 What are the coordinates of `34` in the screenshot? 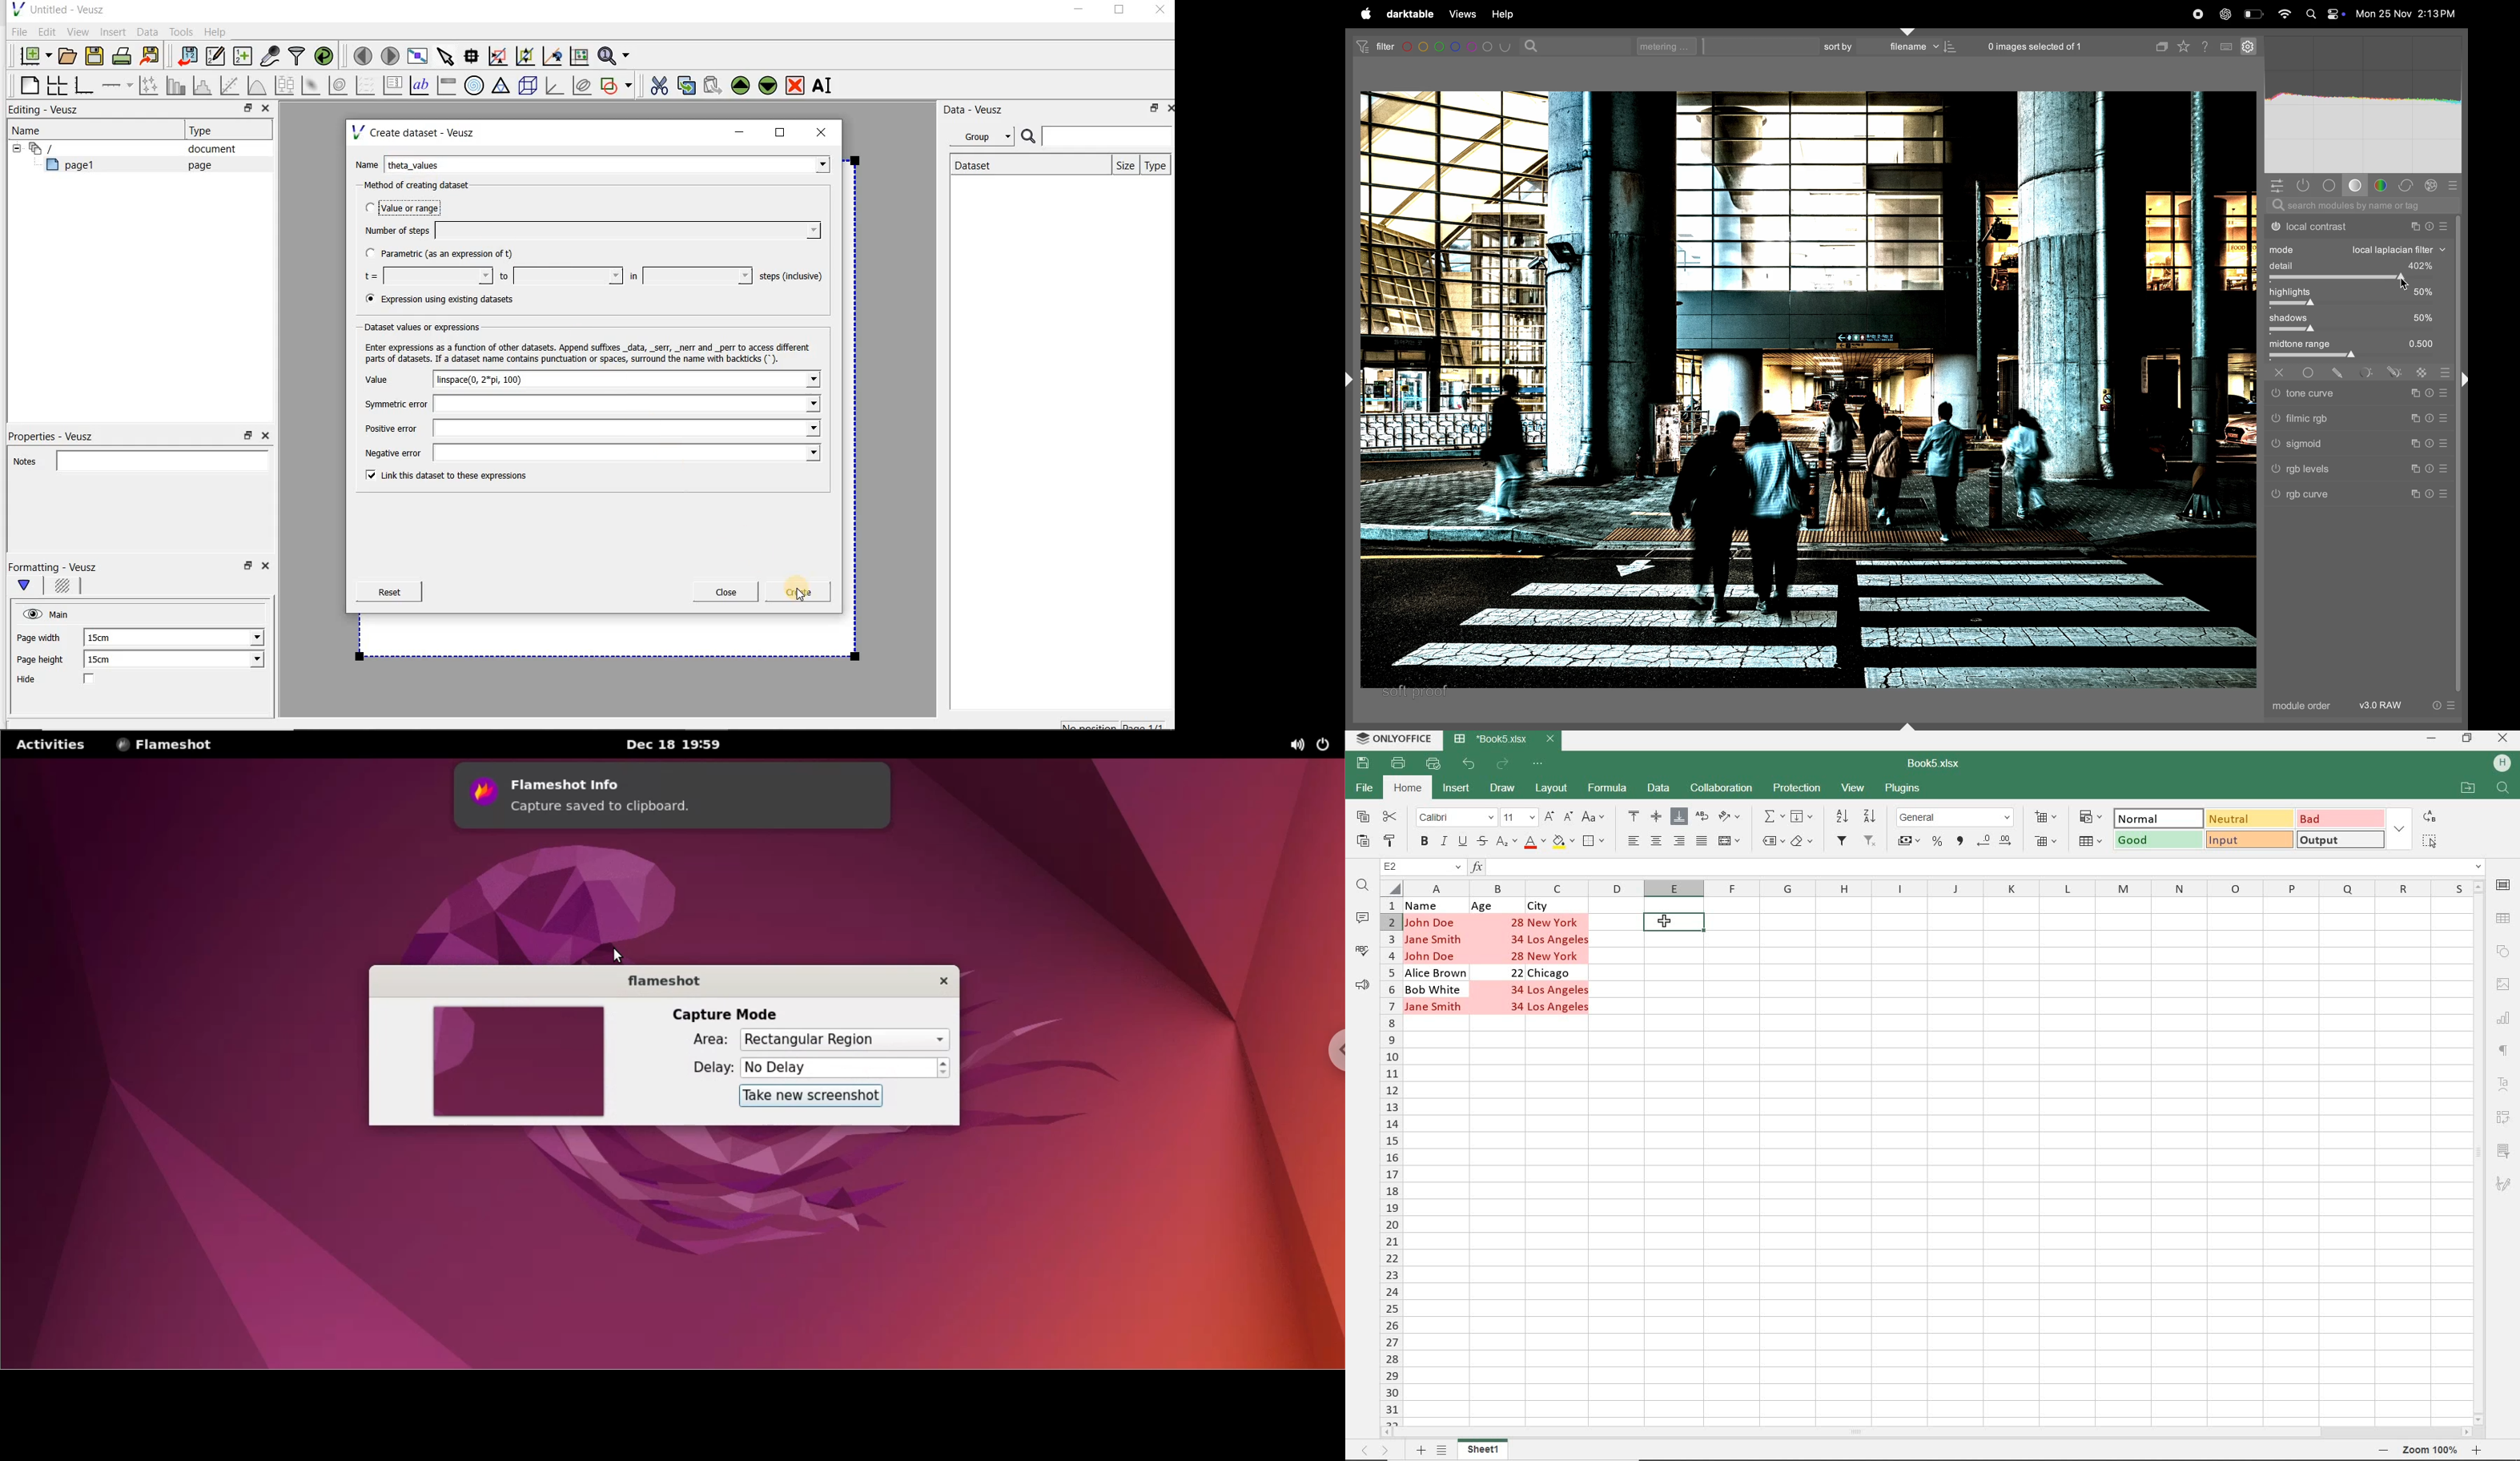 It's located at (1519, 938).